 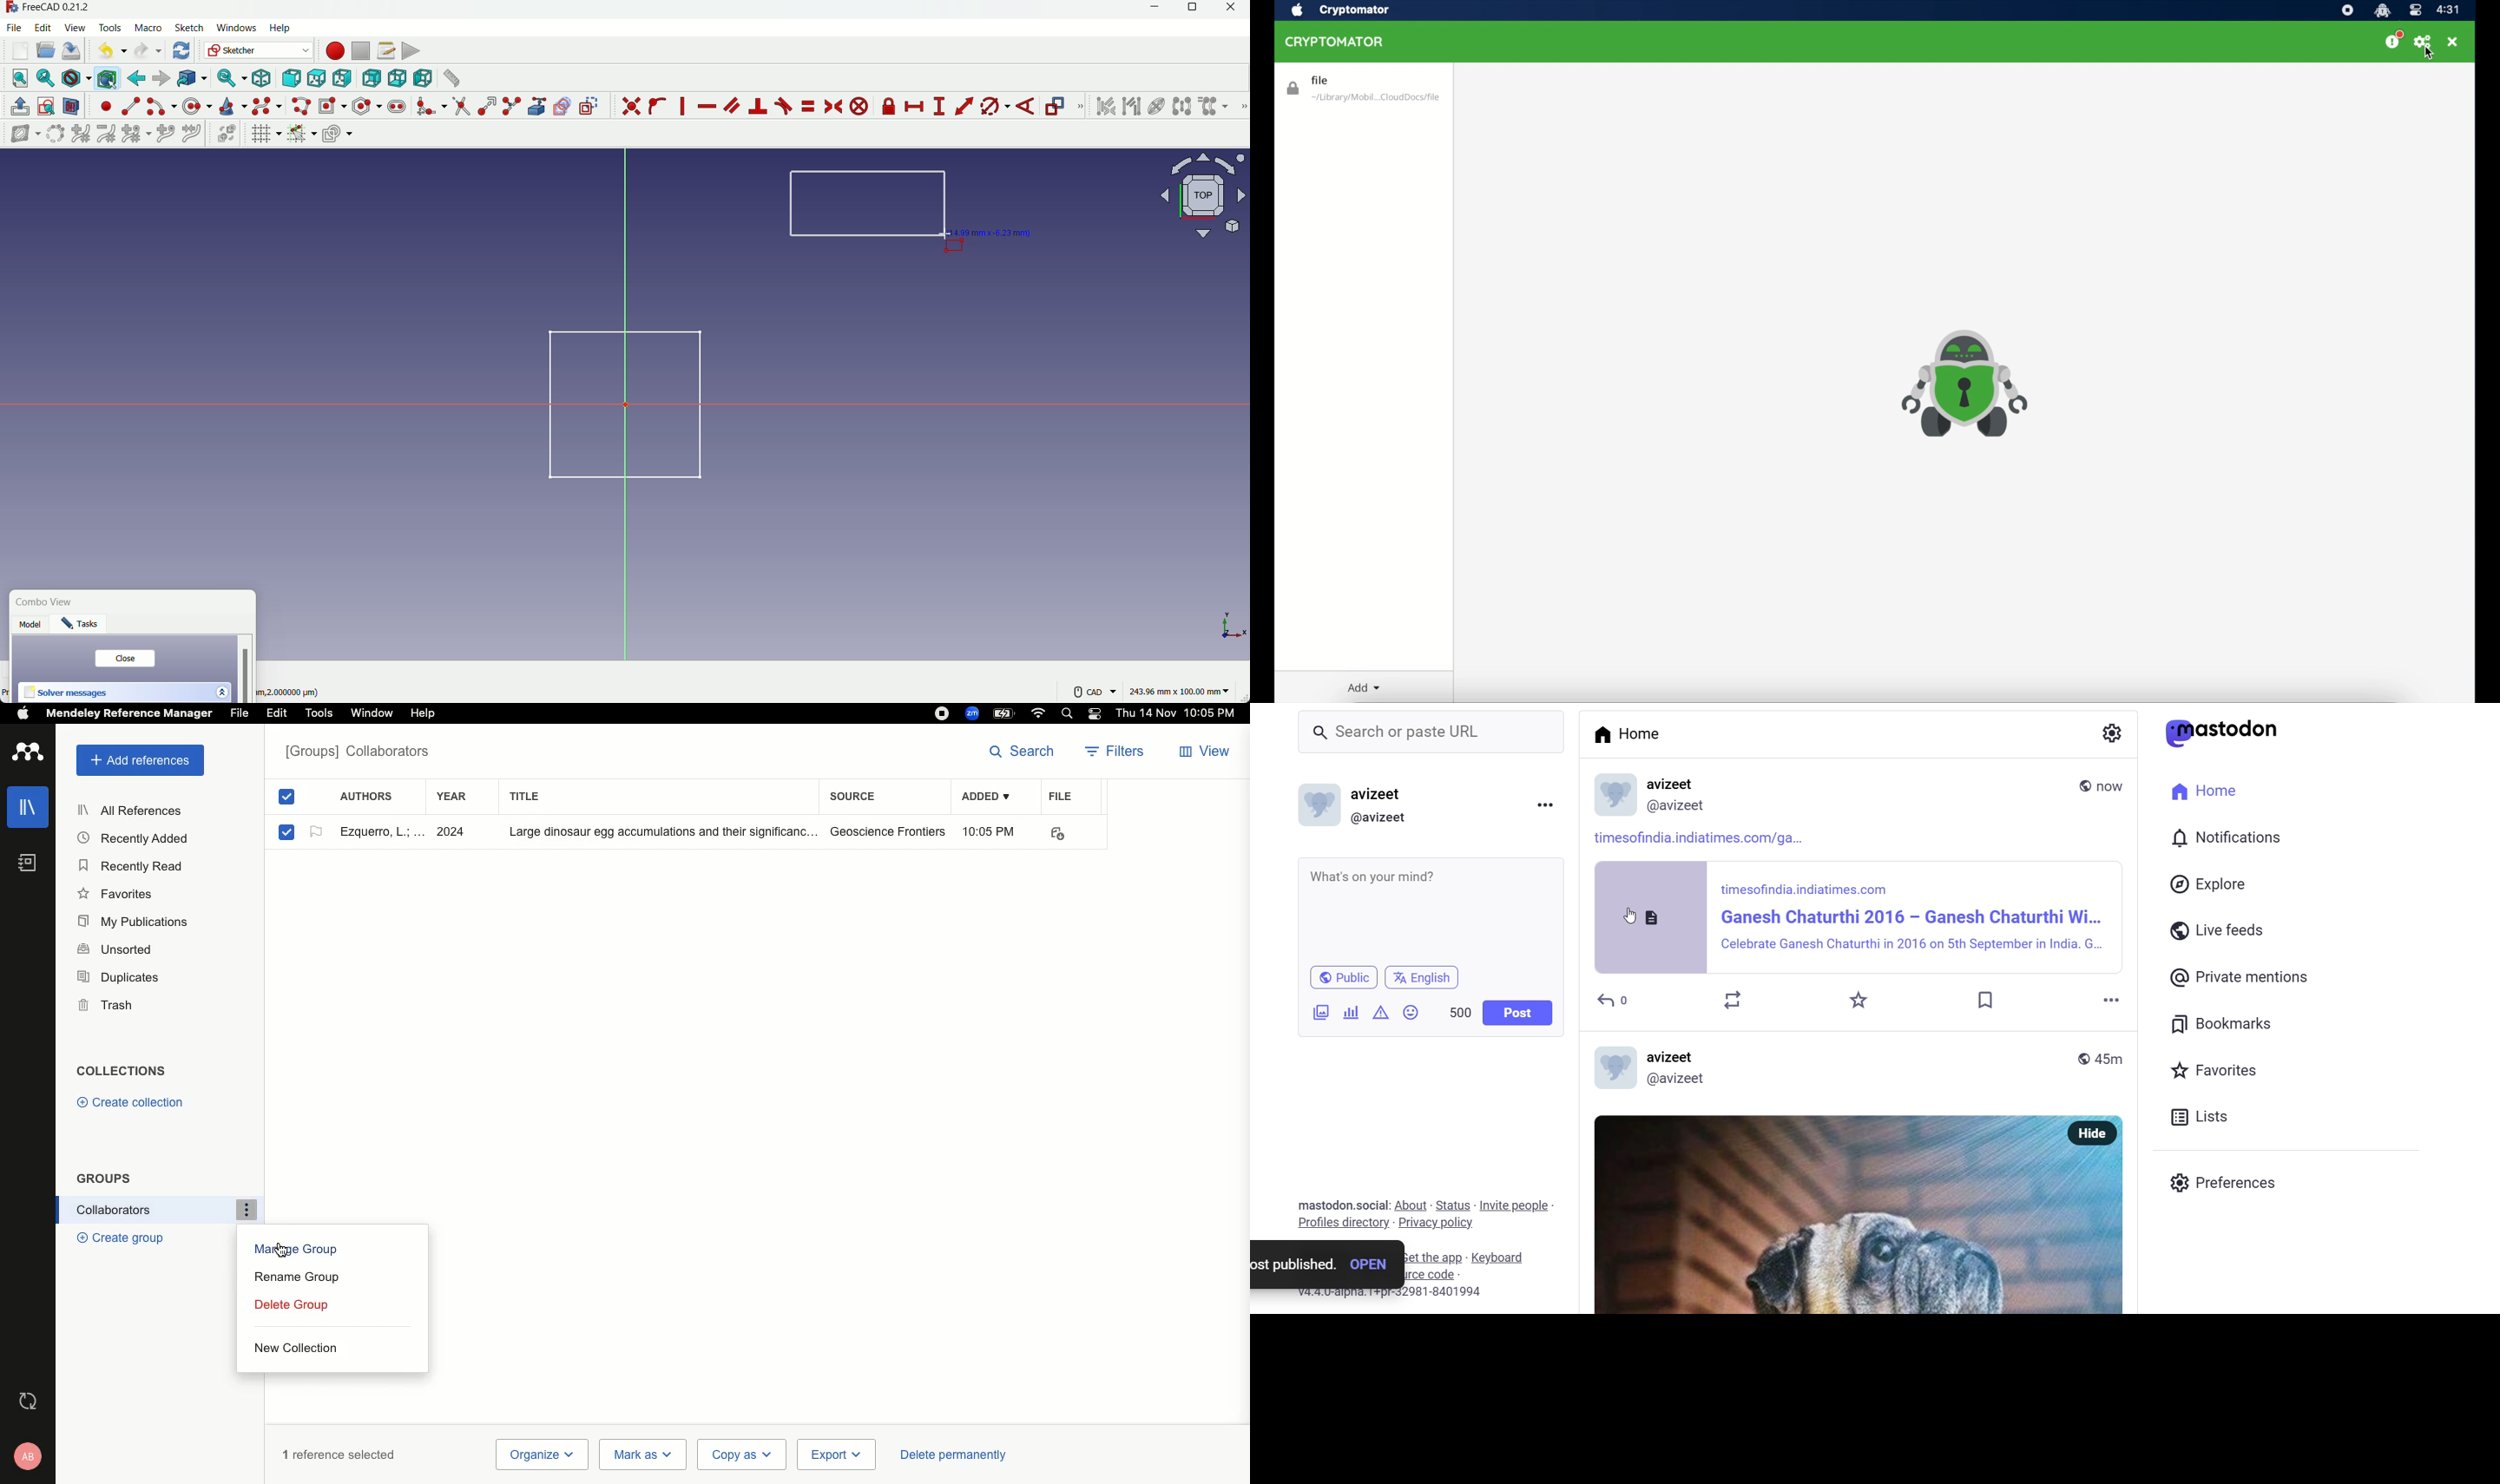 What do you see at coordinates (1392, 817) in the screenshot?
I see `(@avizeet` at bounding box center [1392, 817].